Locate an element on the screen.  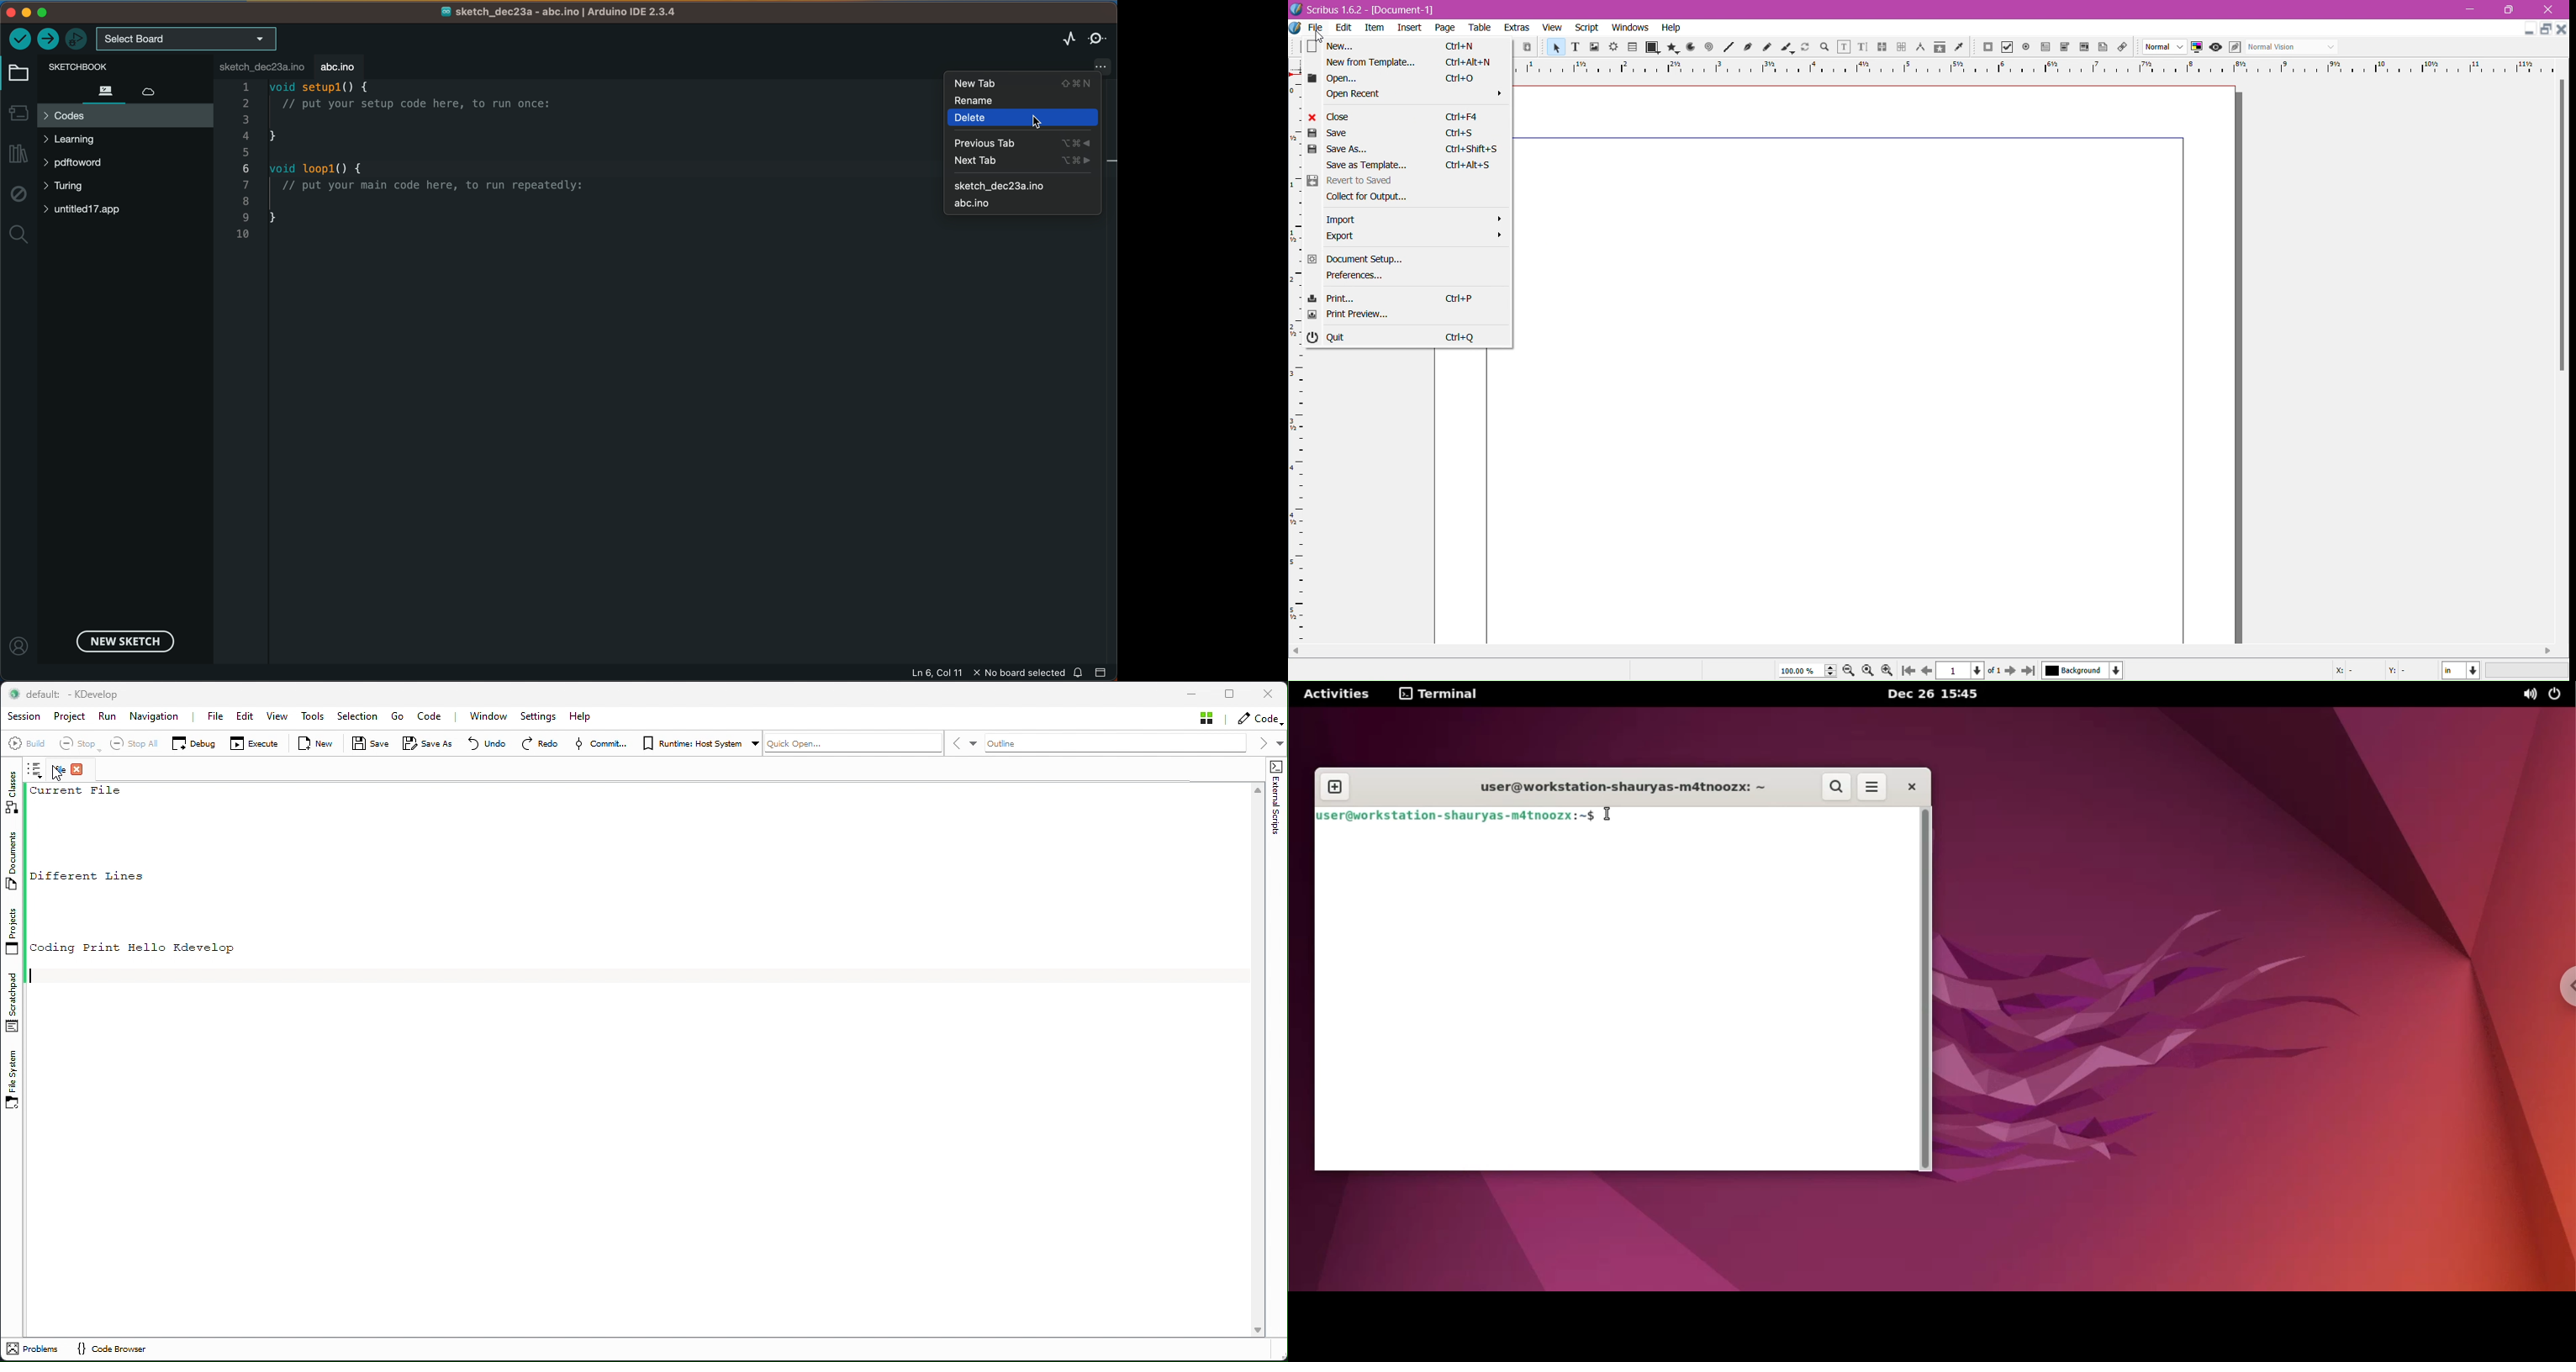
Bezier Curve is located at coordinates (1748, 49).